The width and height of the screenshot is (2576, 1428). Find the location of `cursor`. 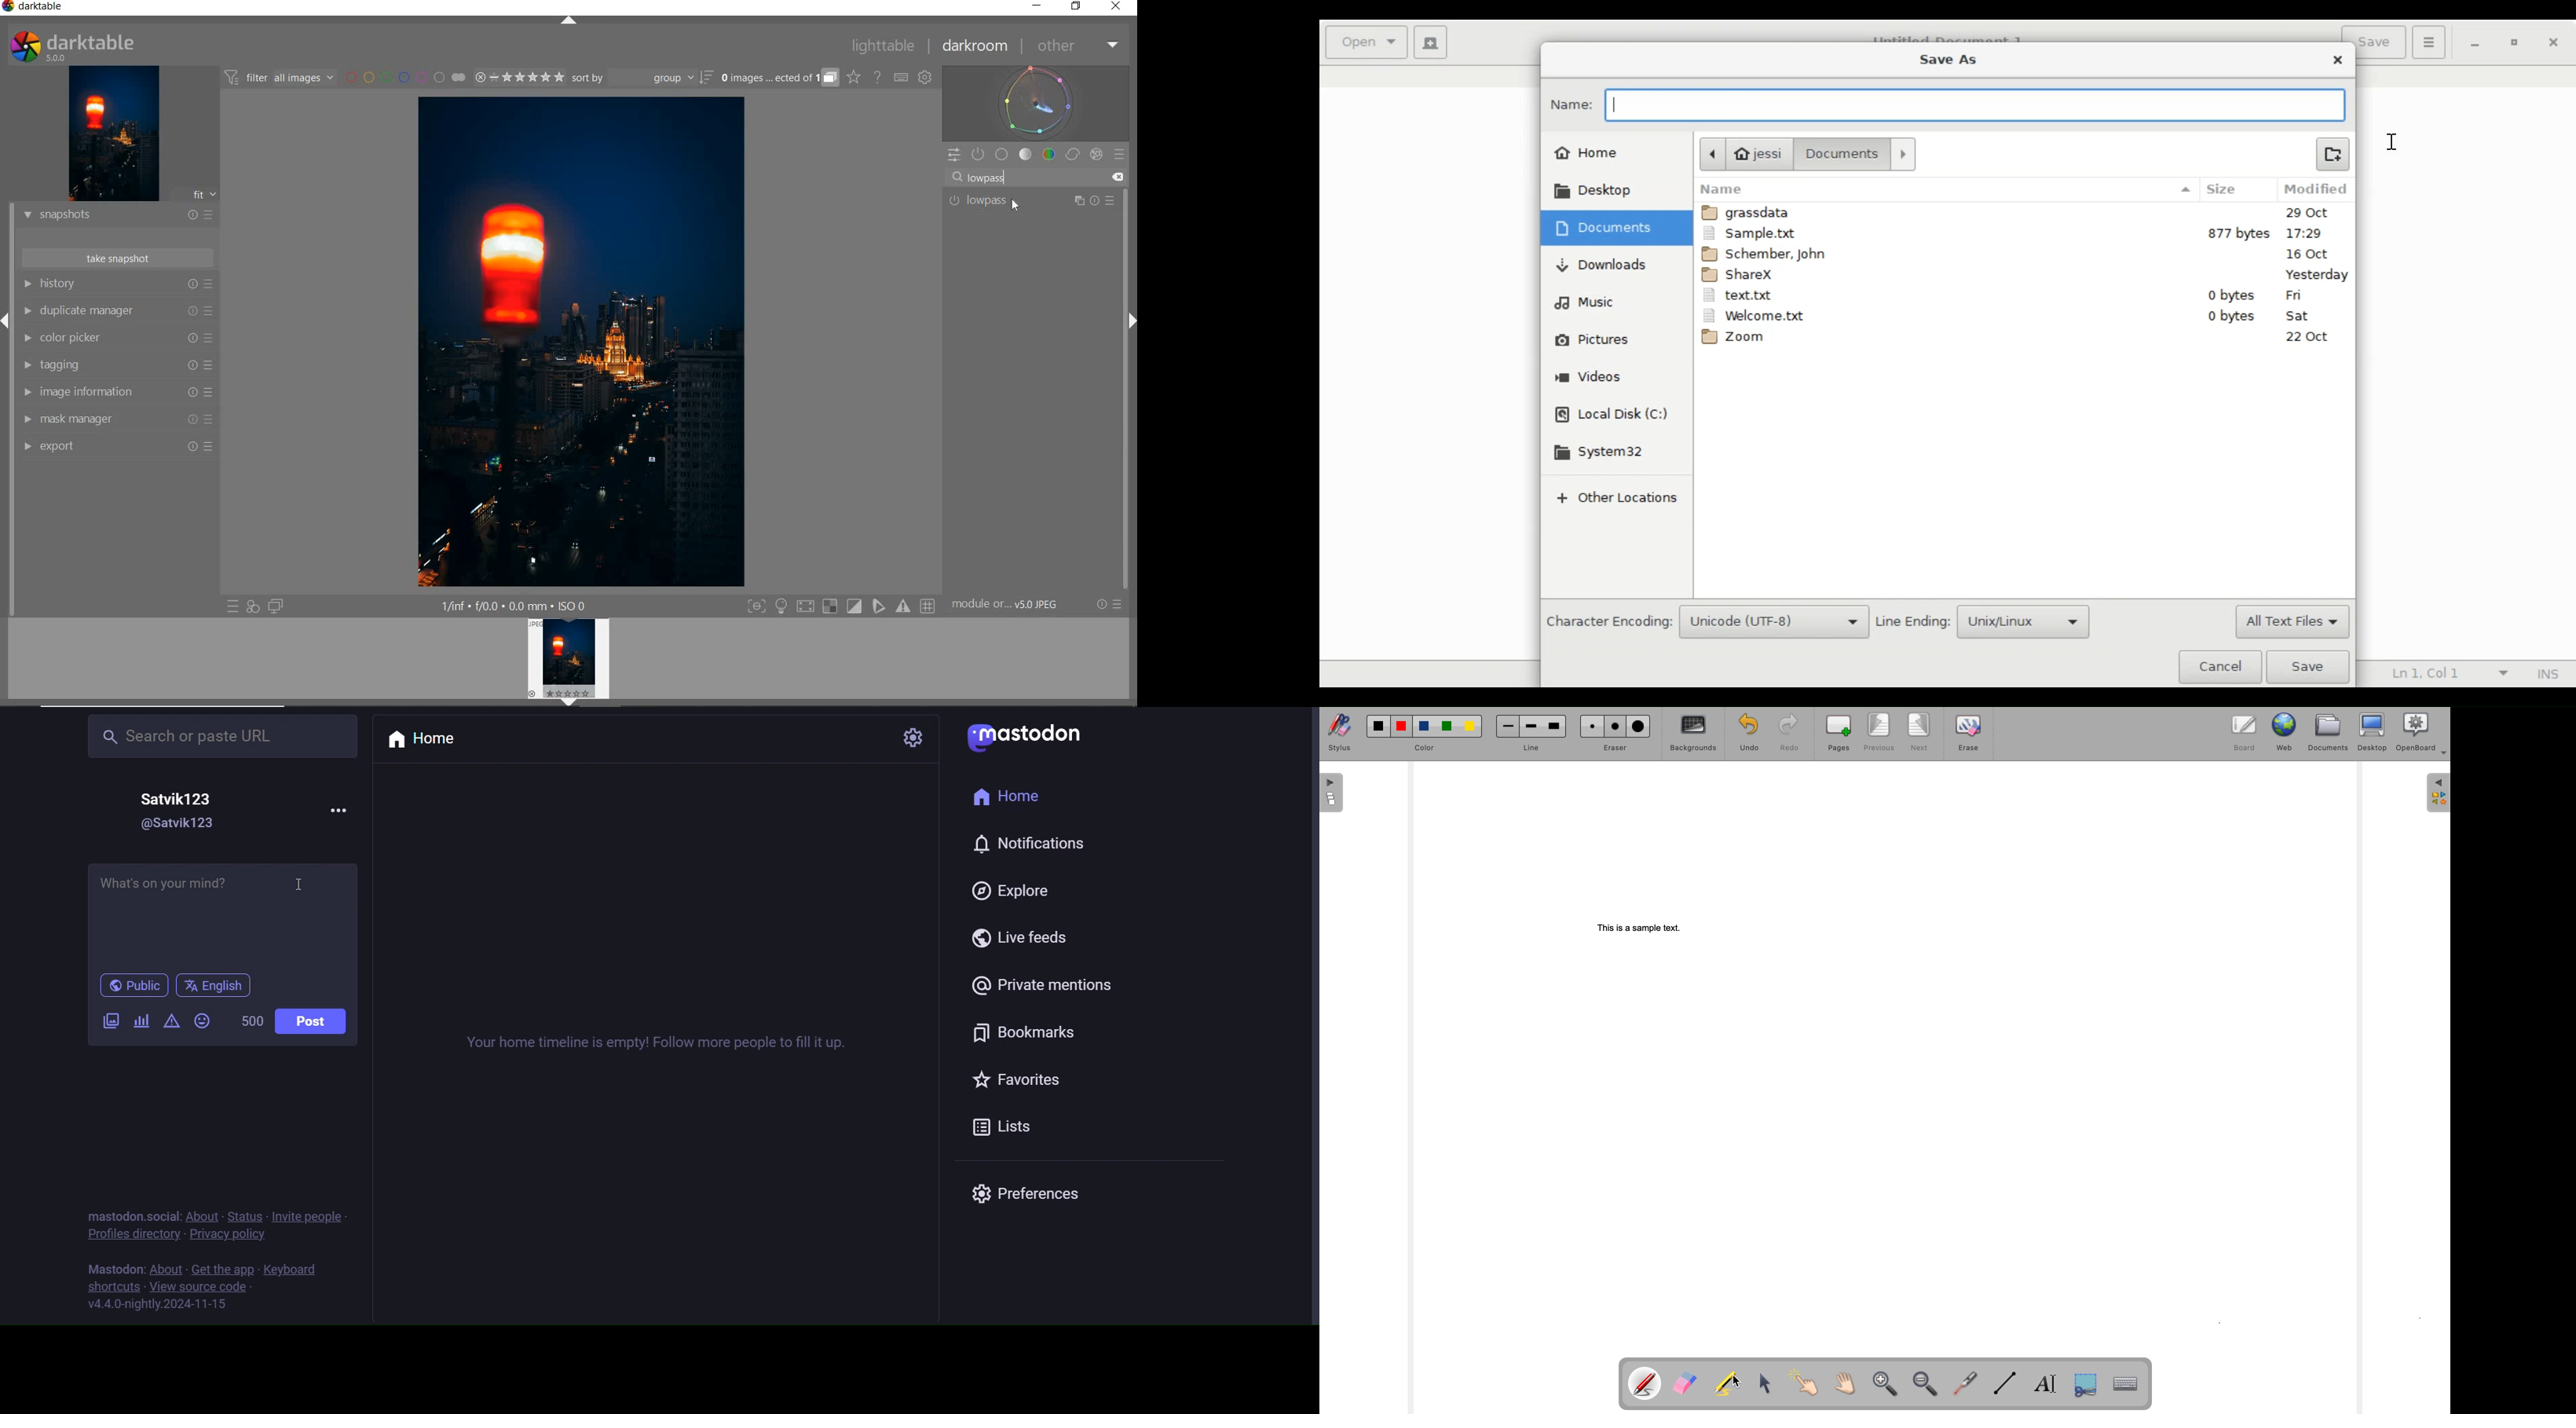

cursor is located at coordinates (1736, 1382).